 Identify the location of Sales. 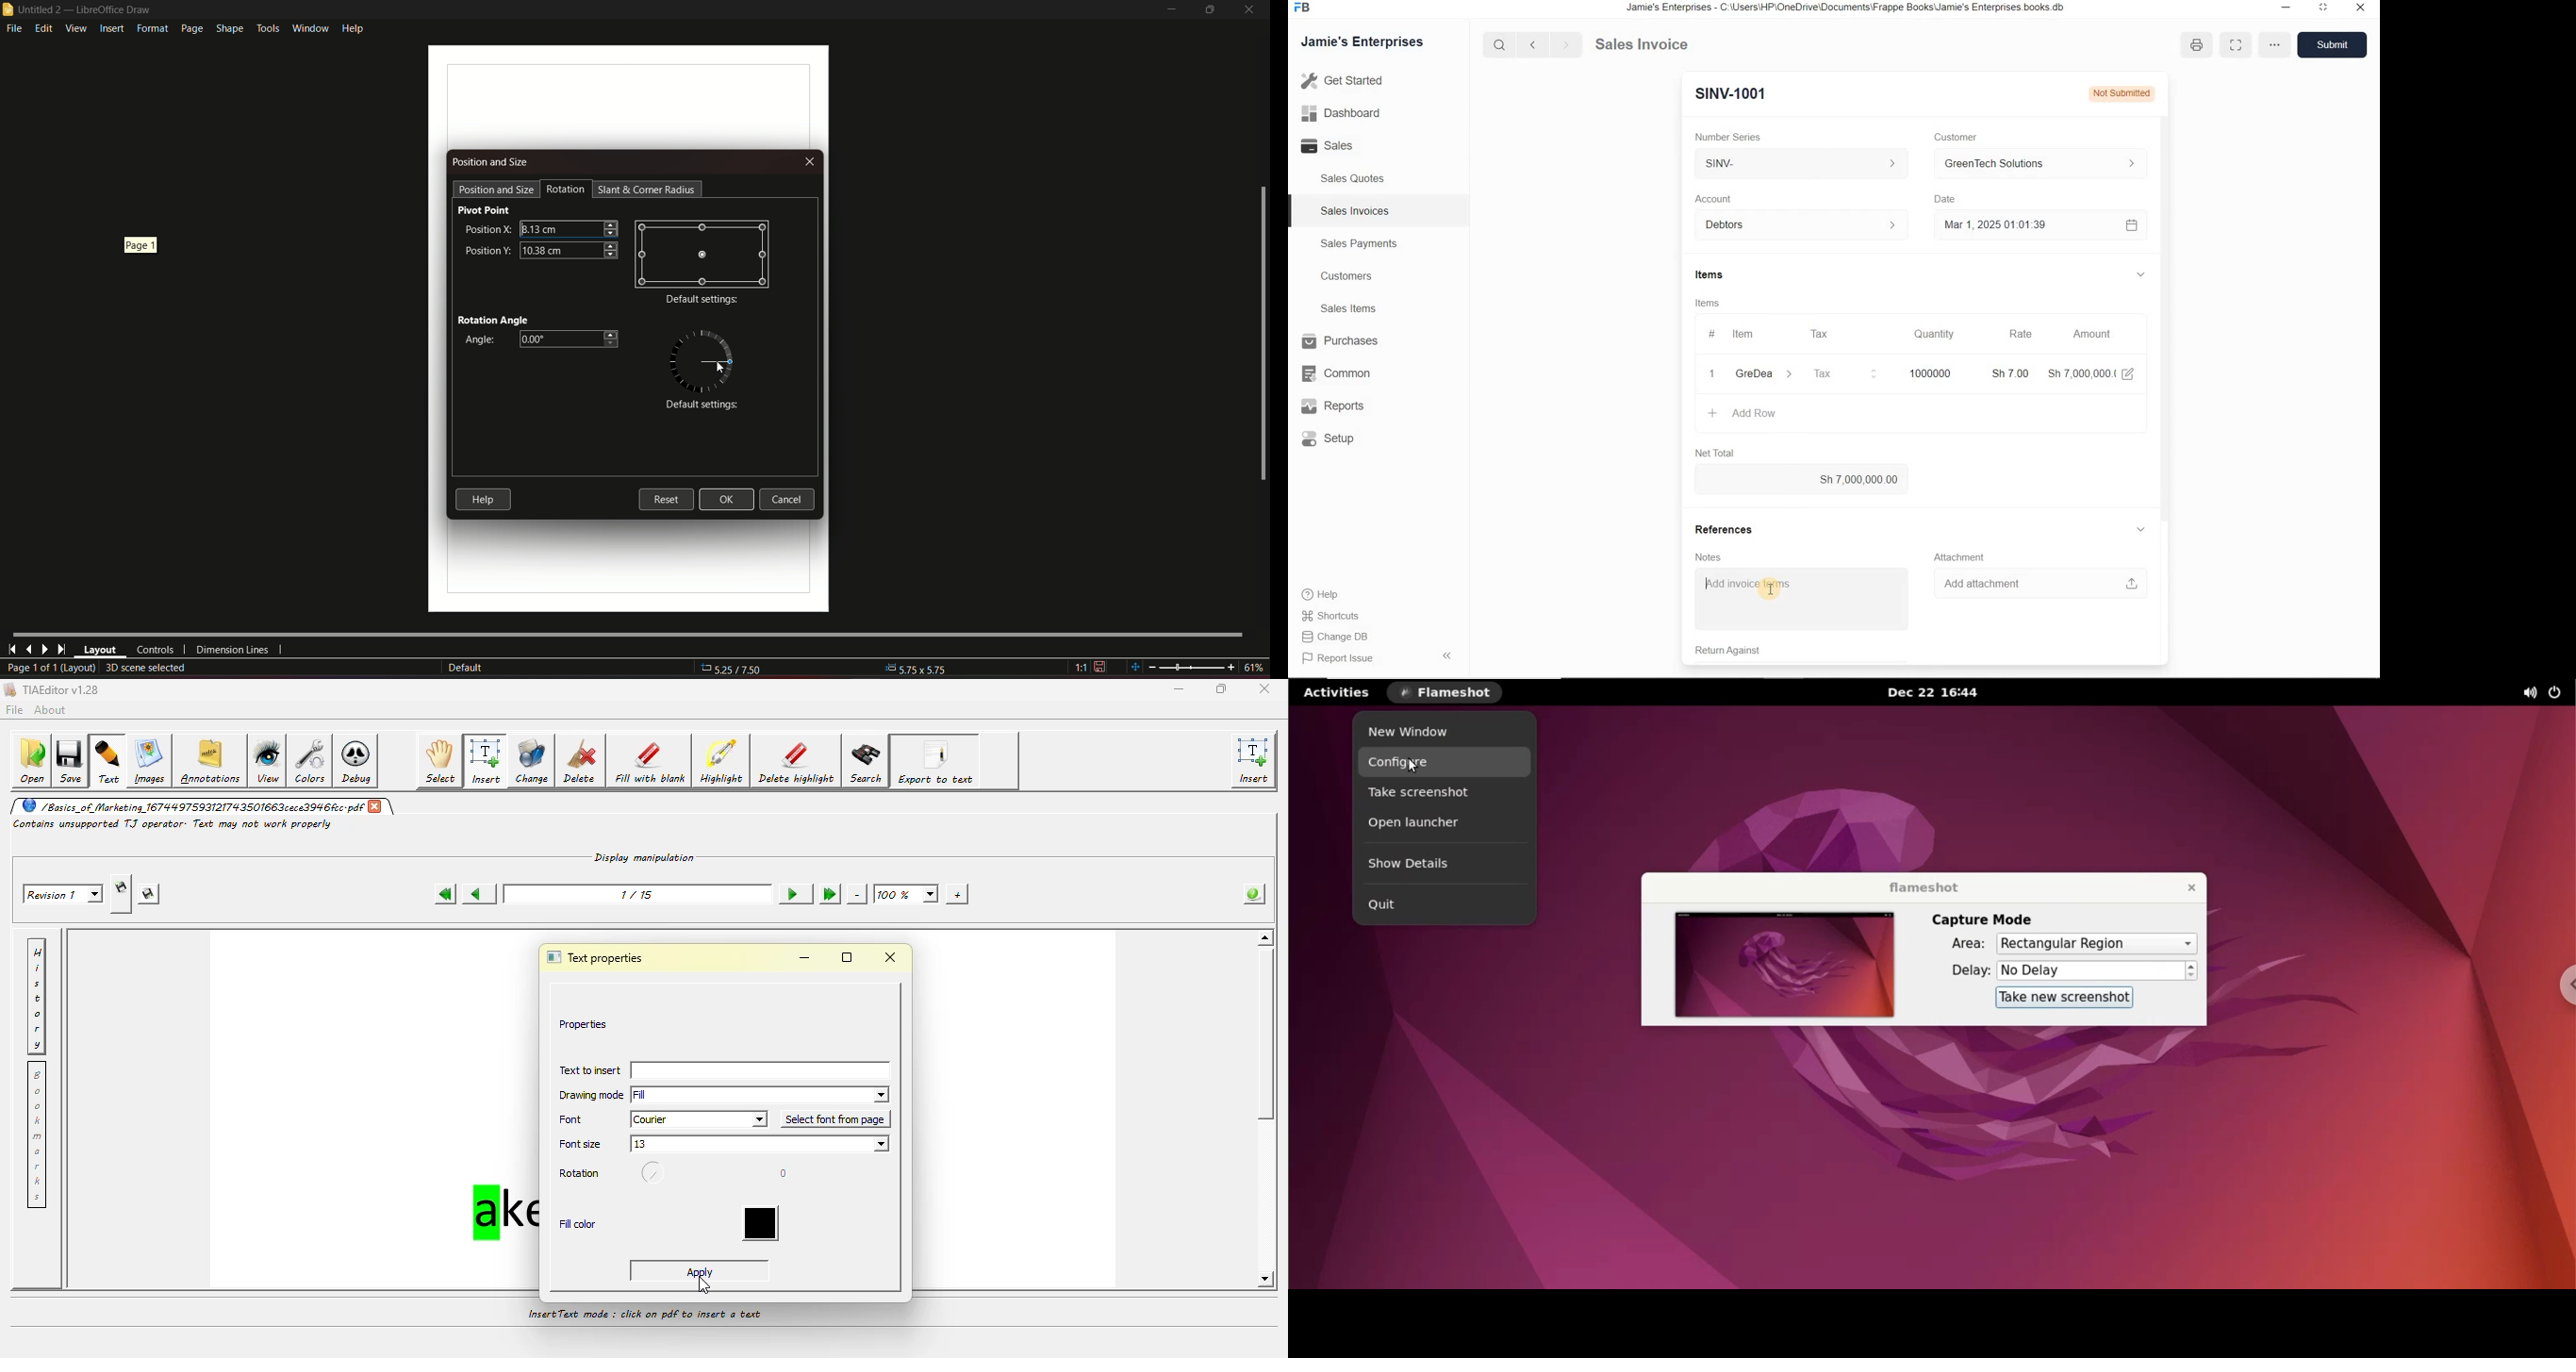
(1332, 146).